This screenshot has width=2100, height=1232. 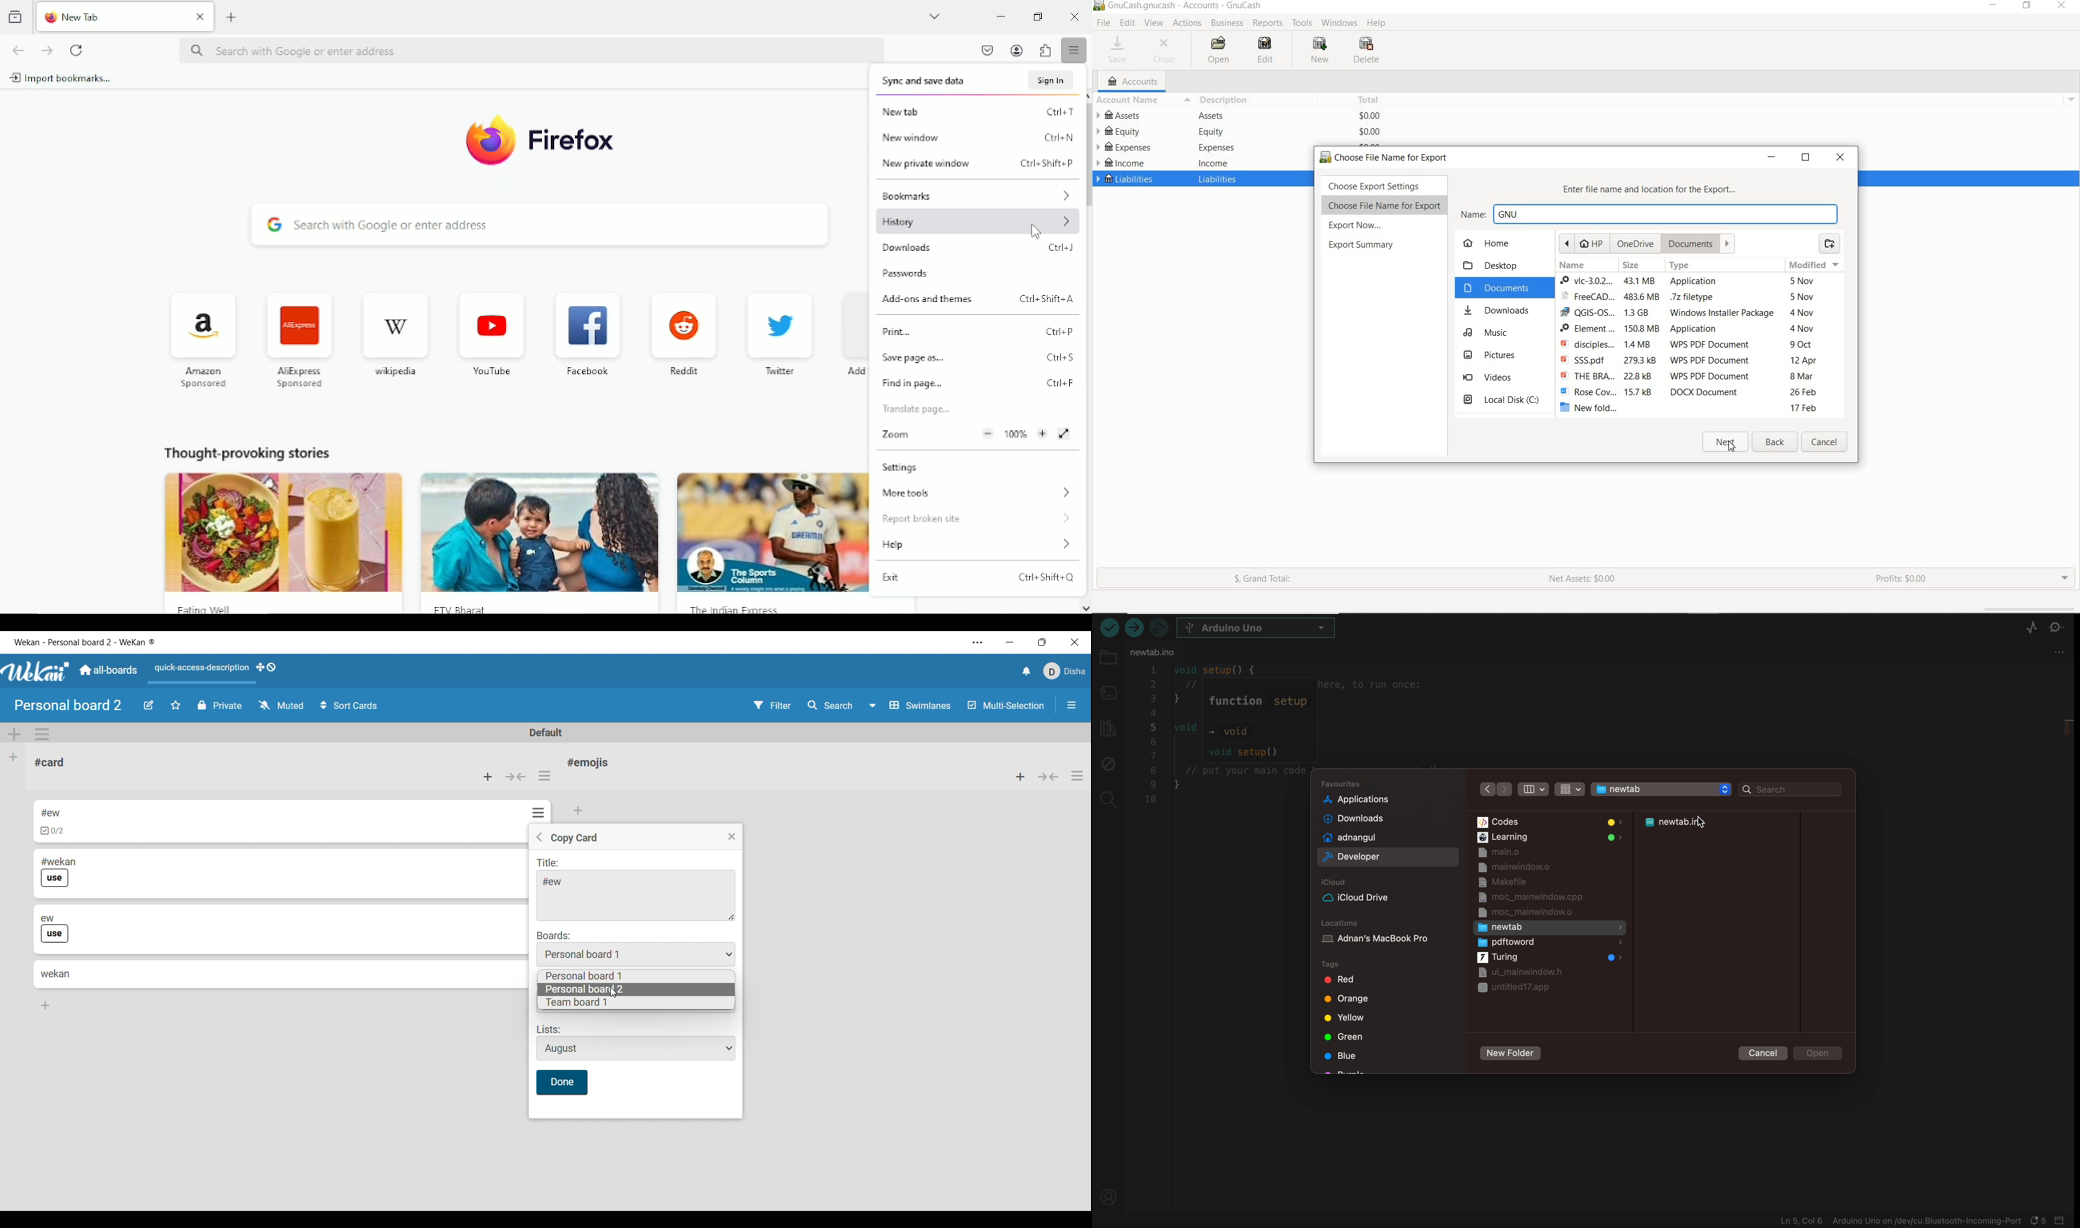 What do you see at coordinates (539, 229) in the screenshot?
I see `search with Google or enter address` at bounding box center [539, 229].